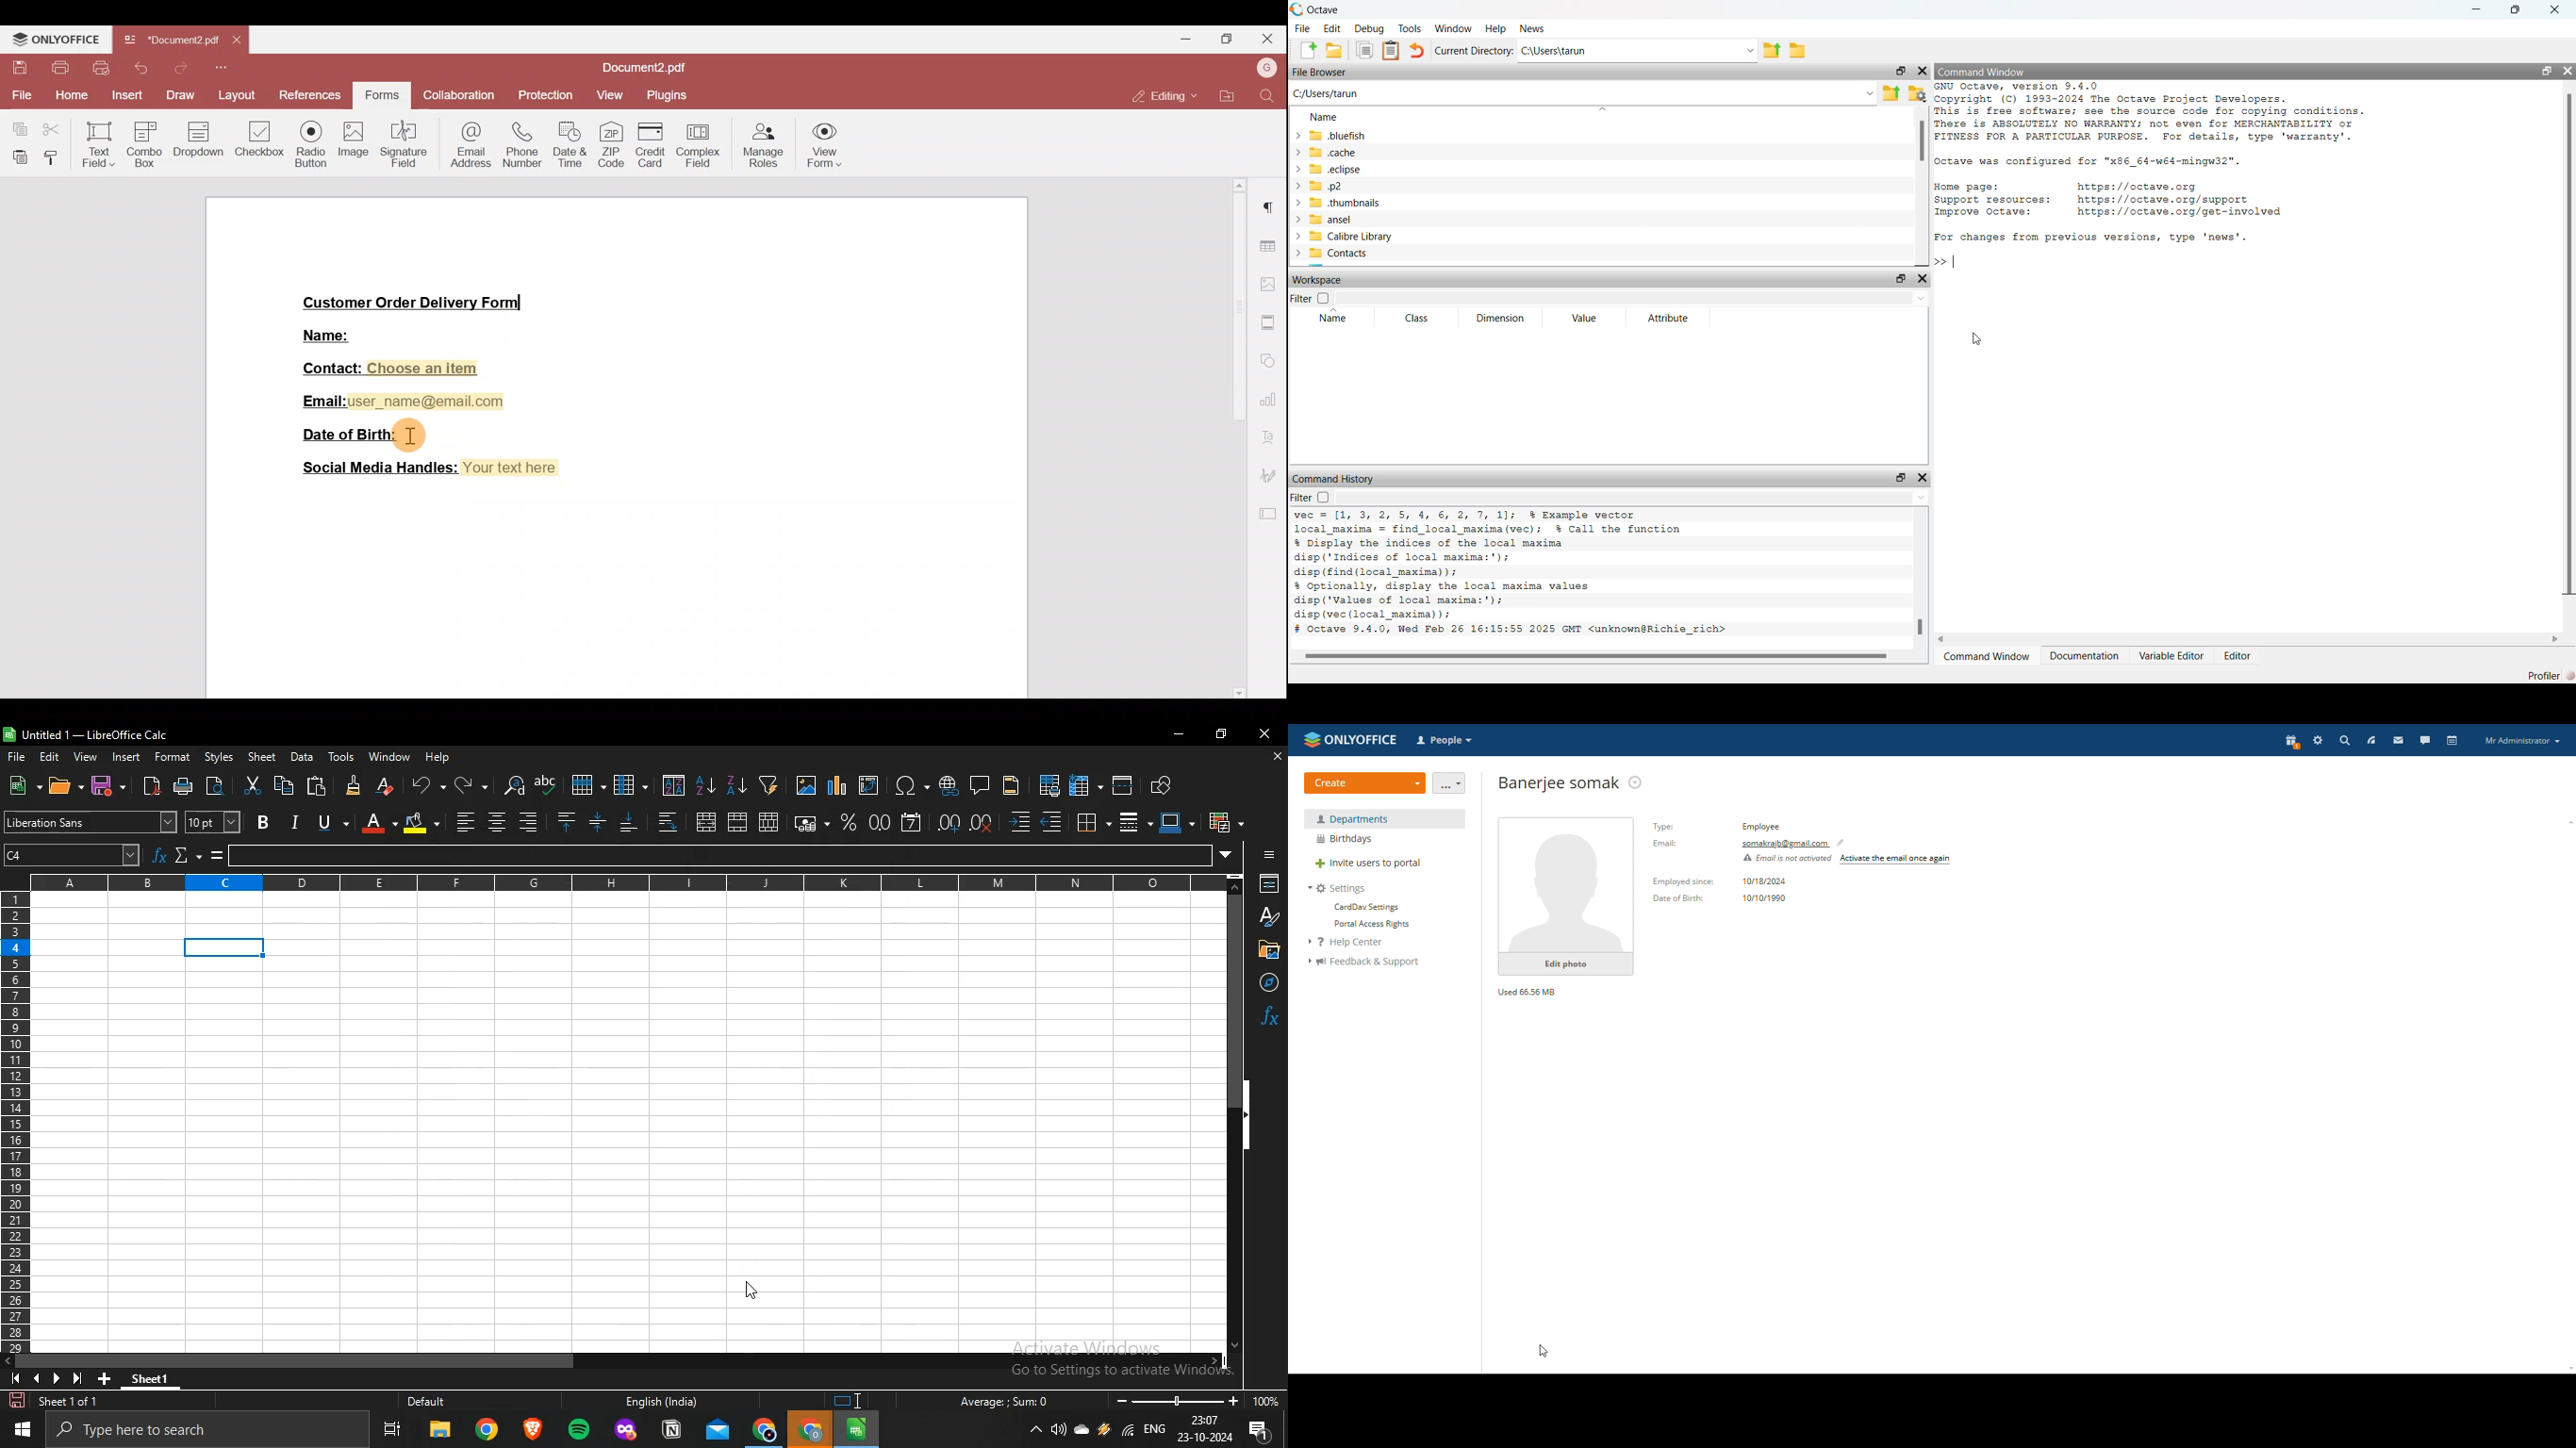  What do you see at coordinates (413, 303) in the screenshot?
I see `Customer Order Delivery Form|` at bounding box center [413, 303].